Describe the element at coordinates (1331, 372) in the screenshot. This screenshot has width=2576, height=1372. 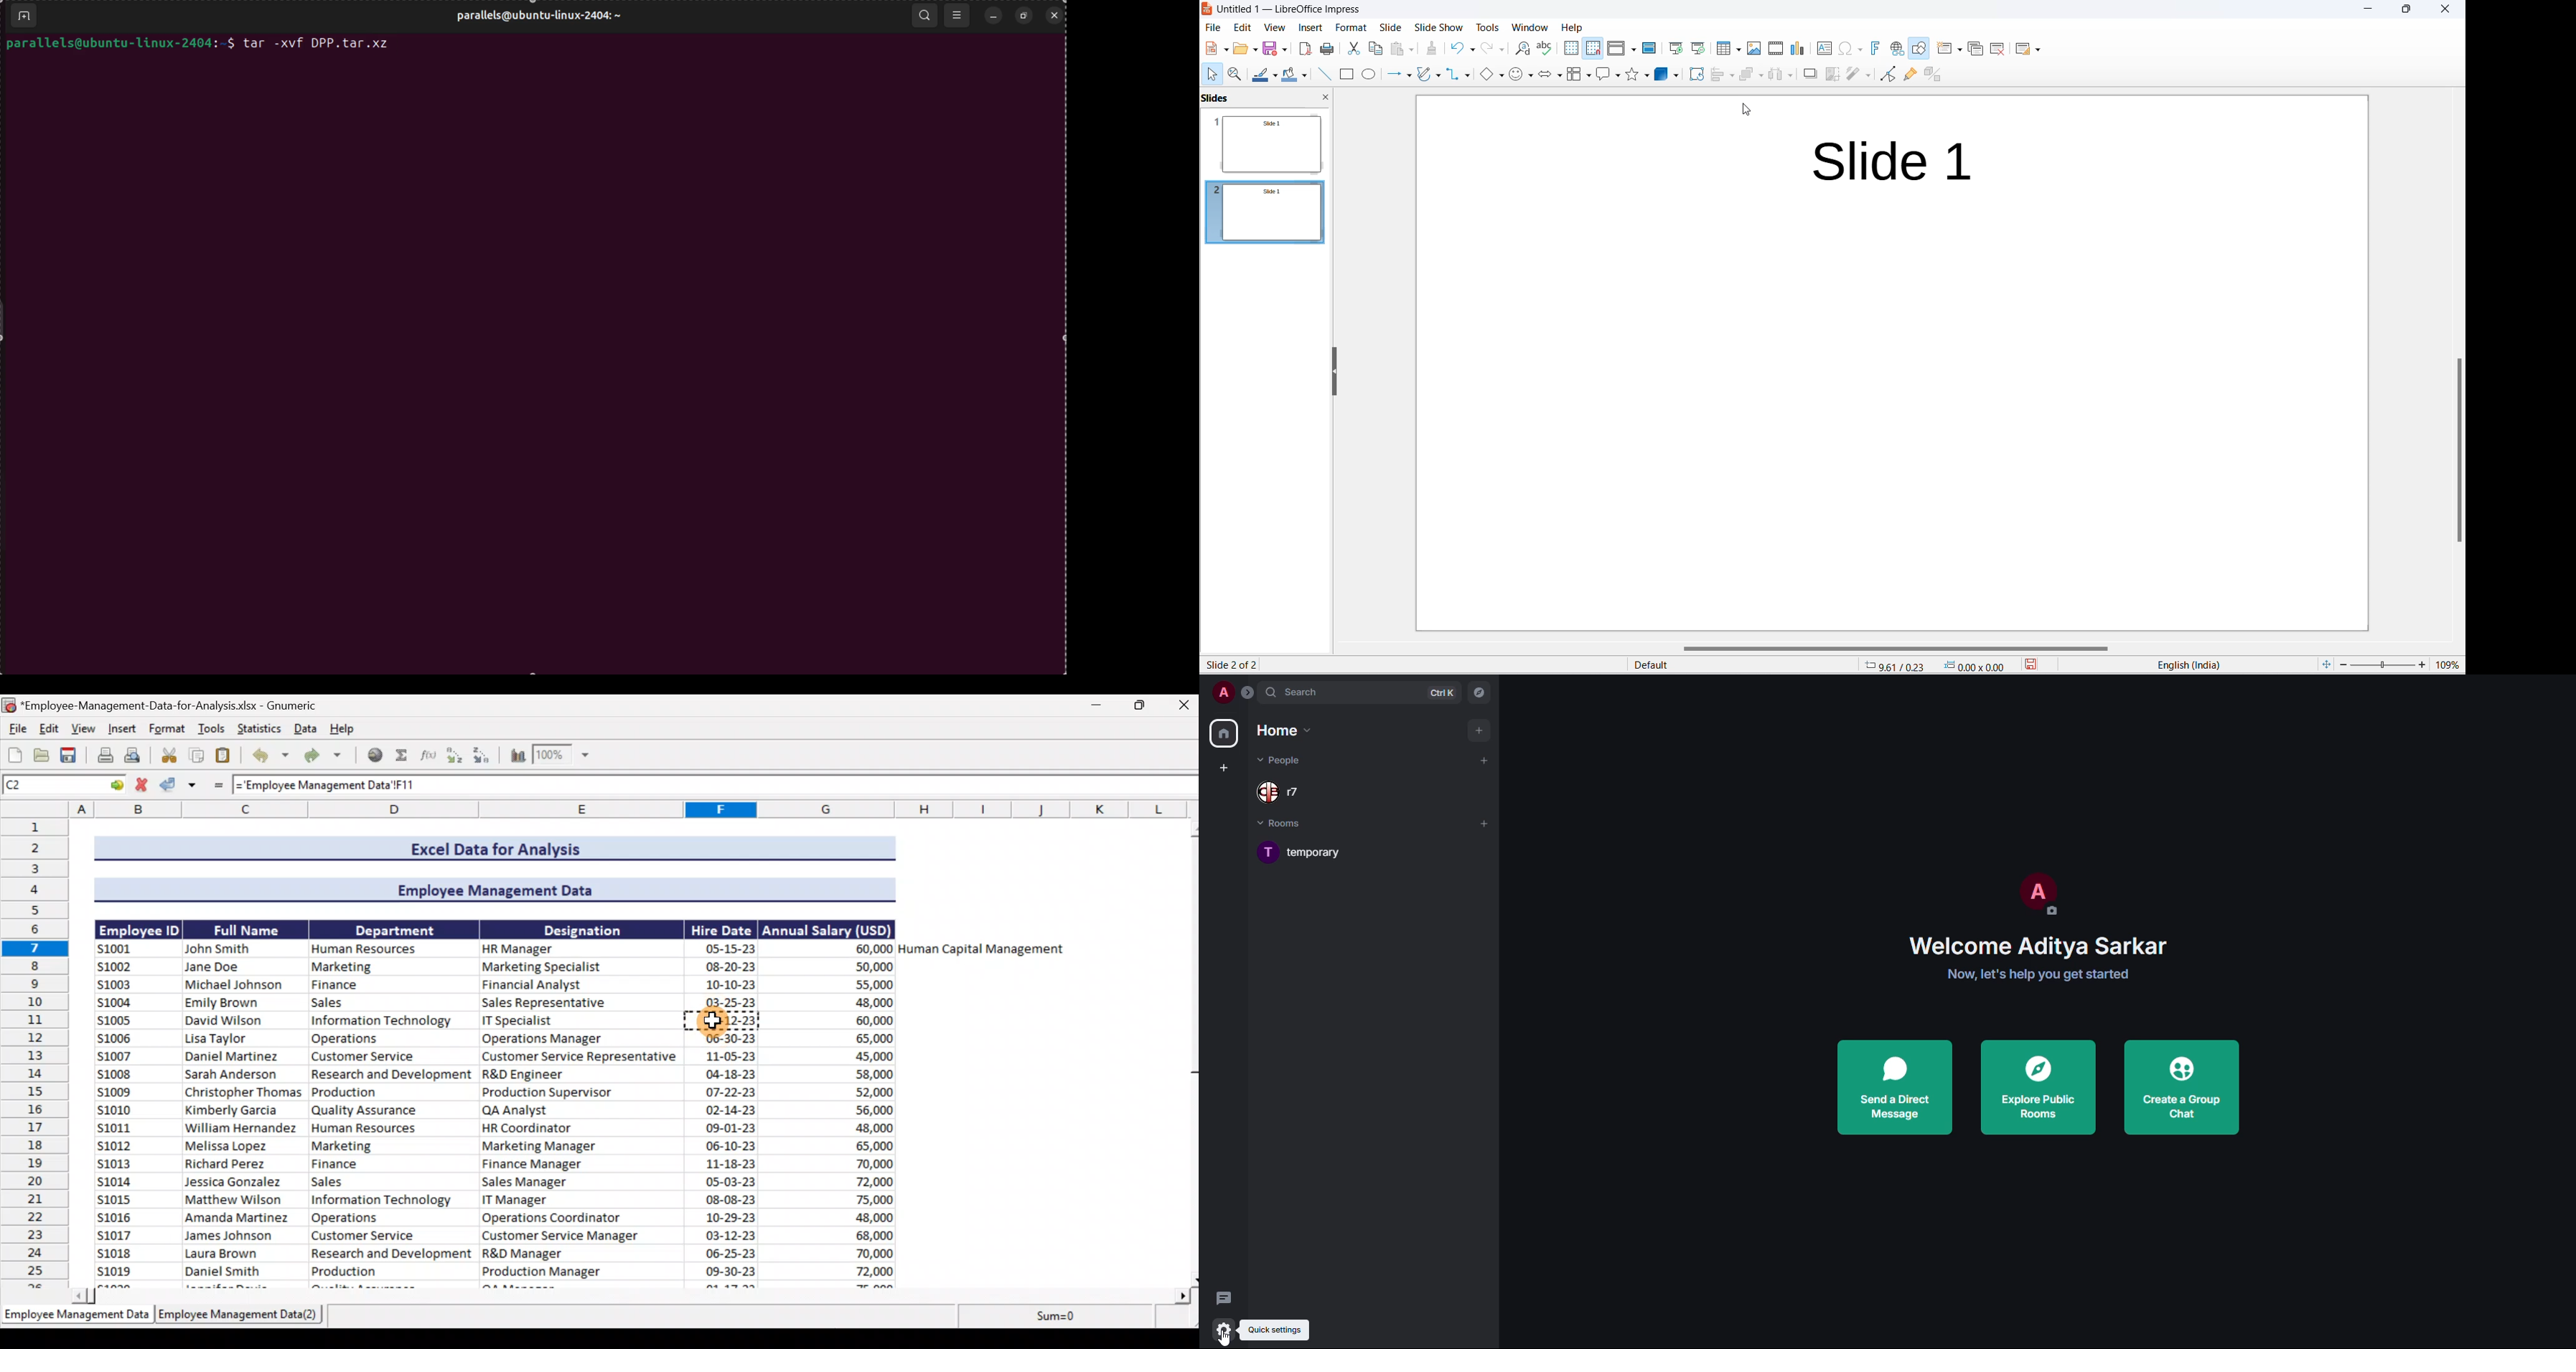
I see `hide sidebar` at that location.